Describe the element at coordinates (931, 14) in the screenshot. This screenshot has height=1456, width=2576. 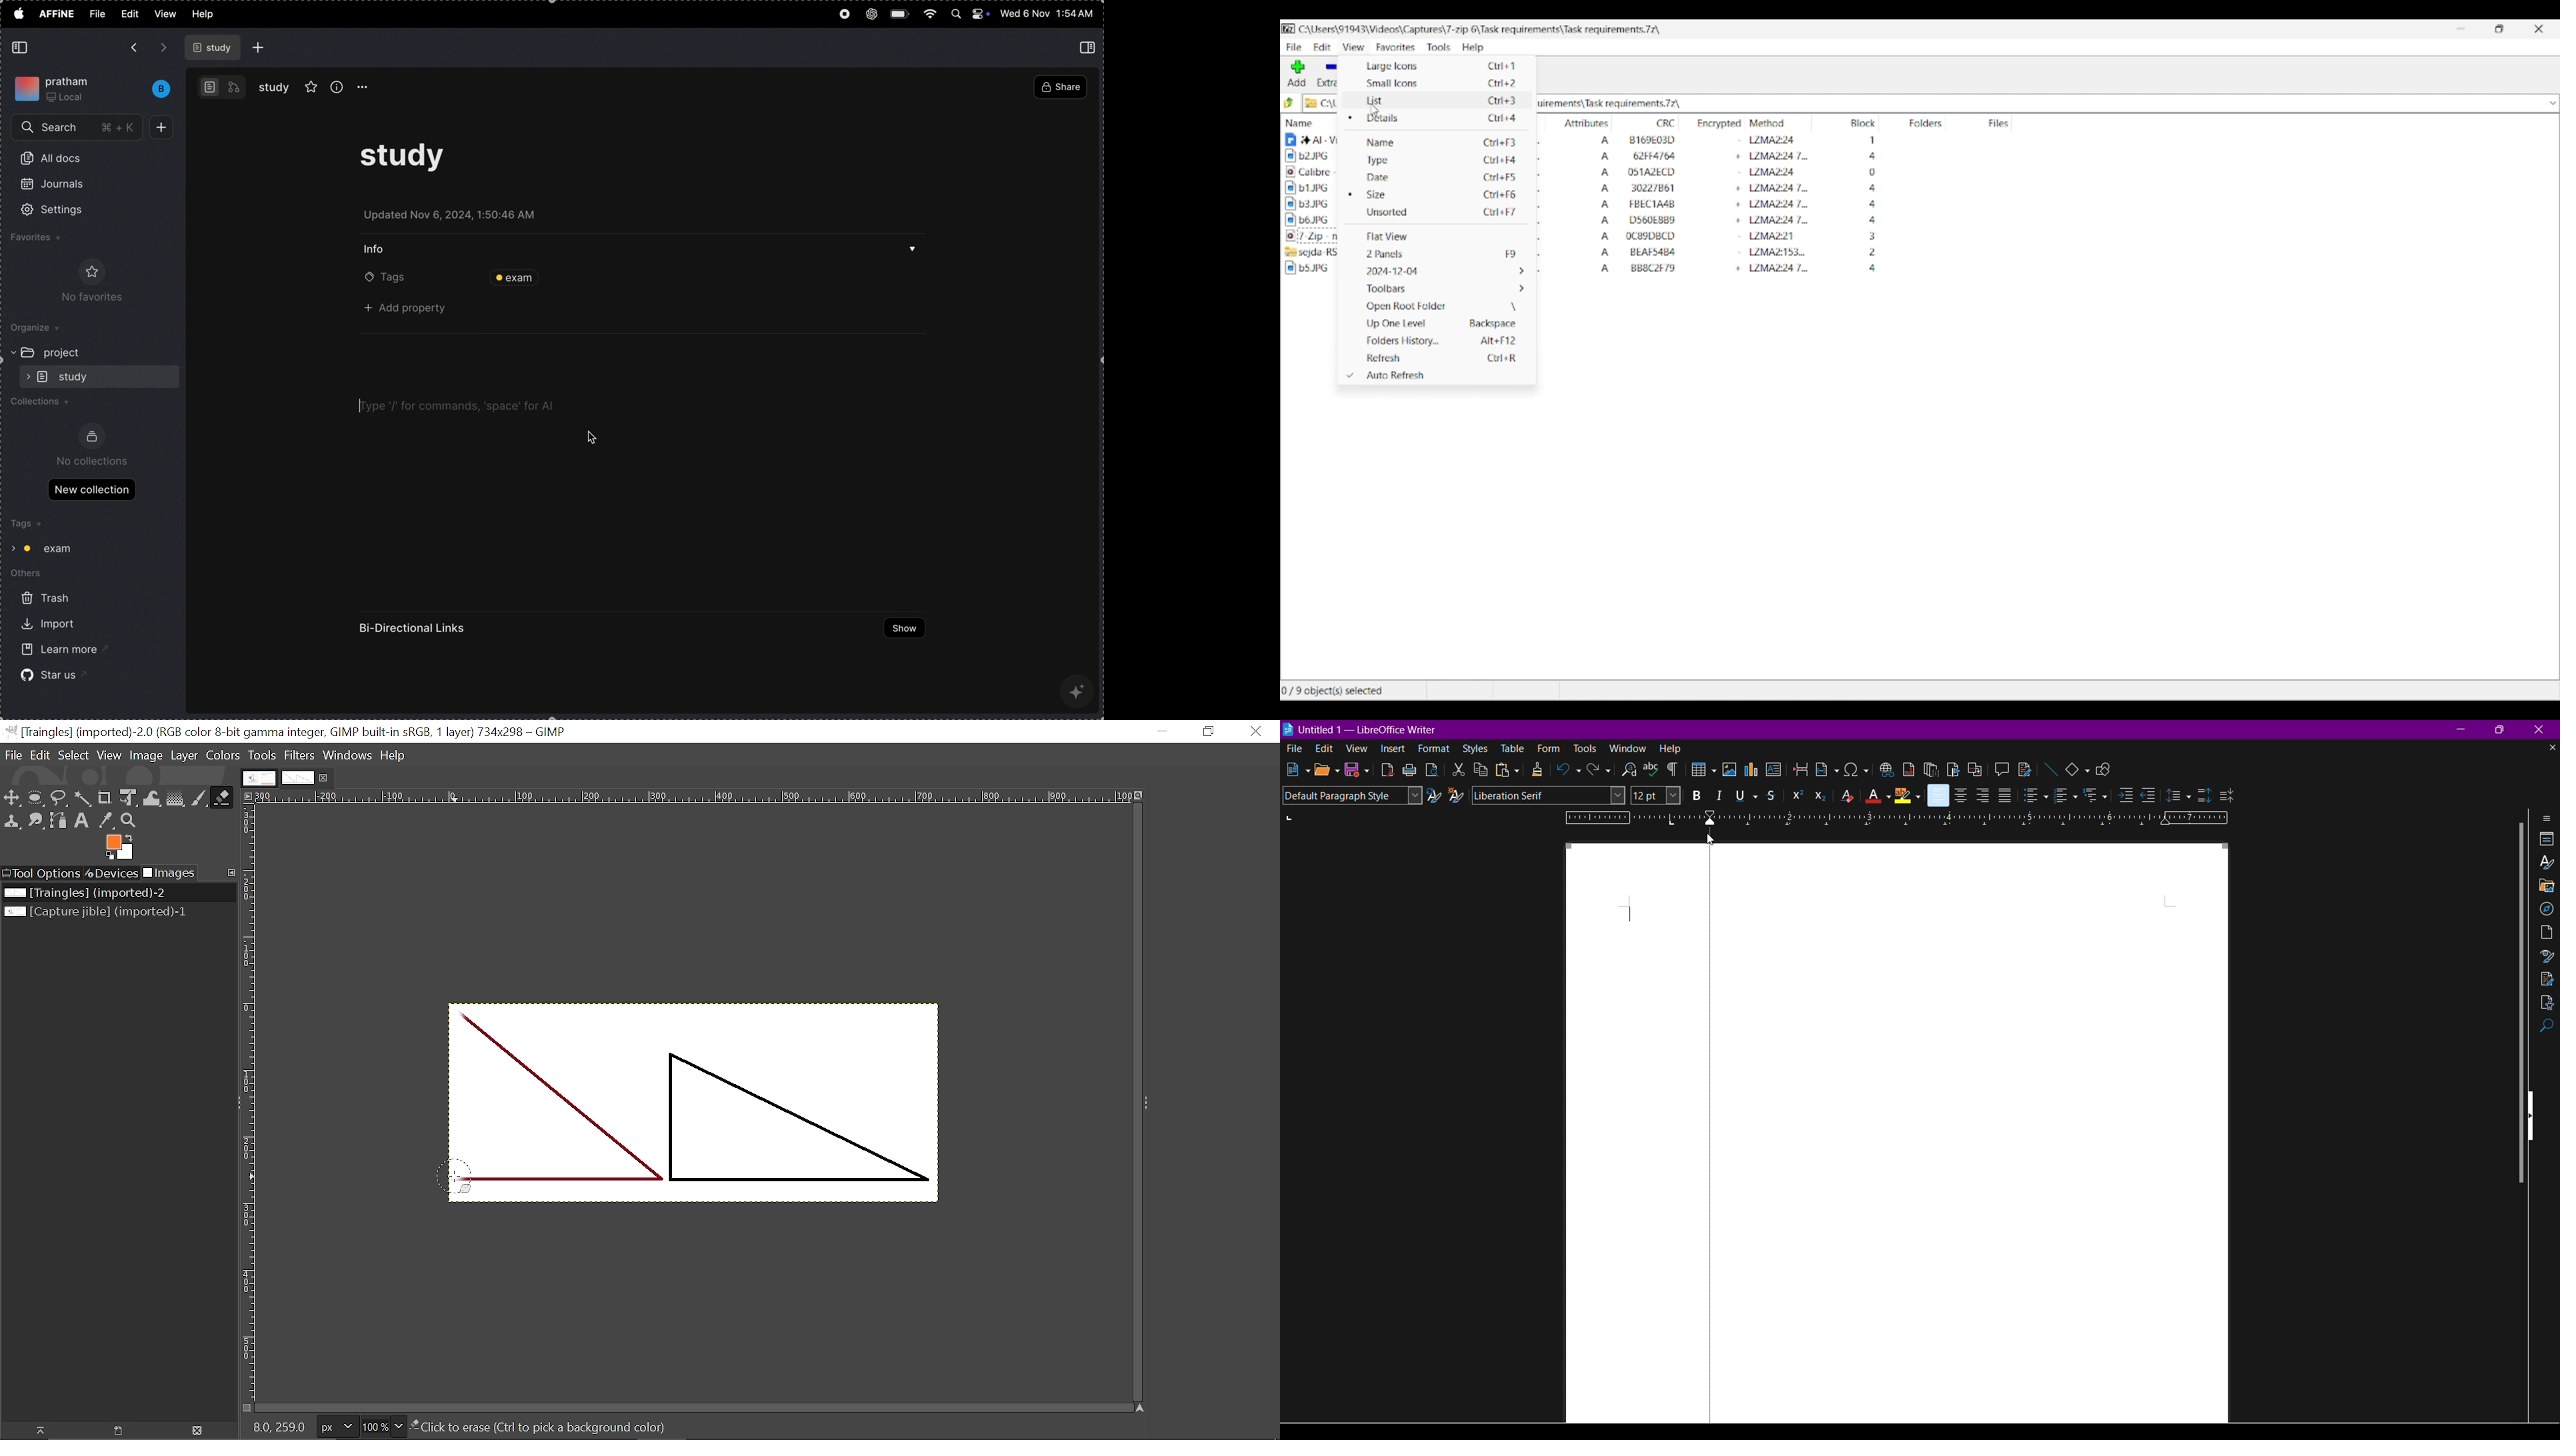
I see `wifi` at that location.